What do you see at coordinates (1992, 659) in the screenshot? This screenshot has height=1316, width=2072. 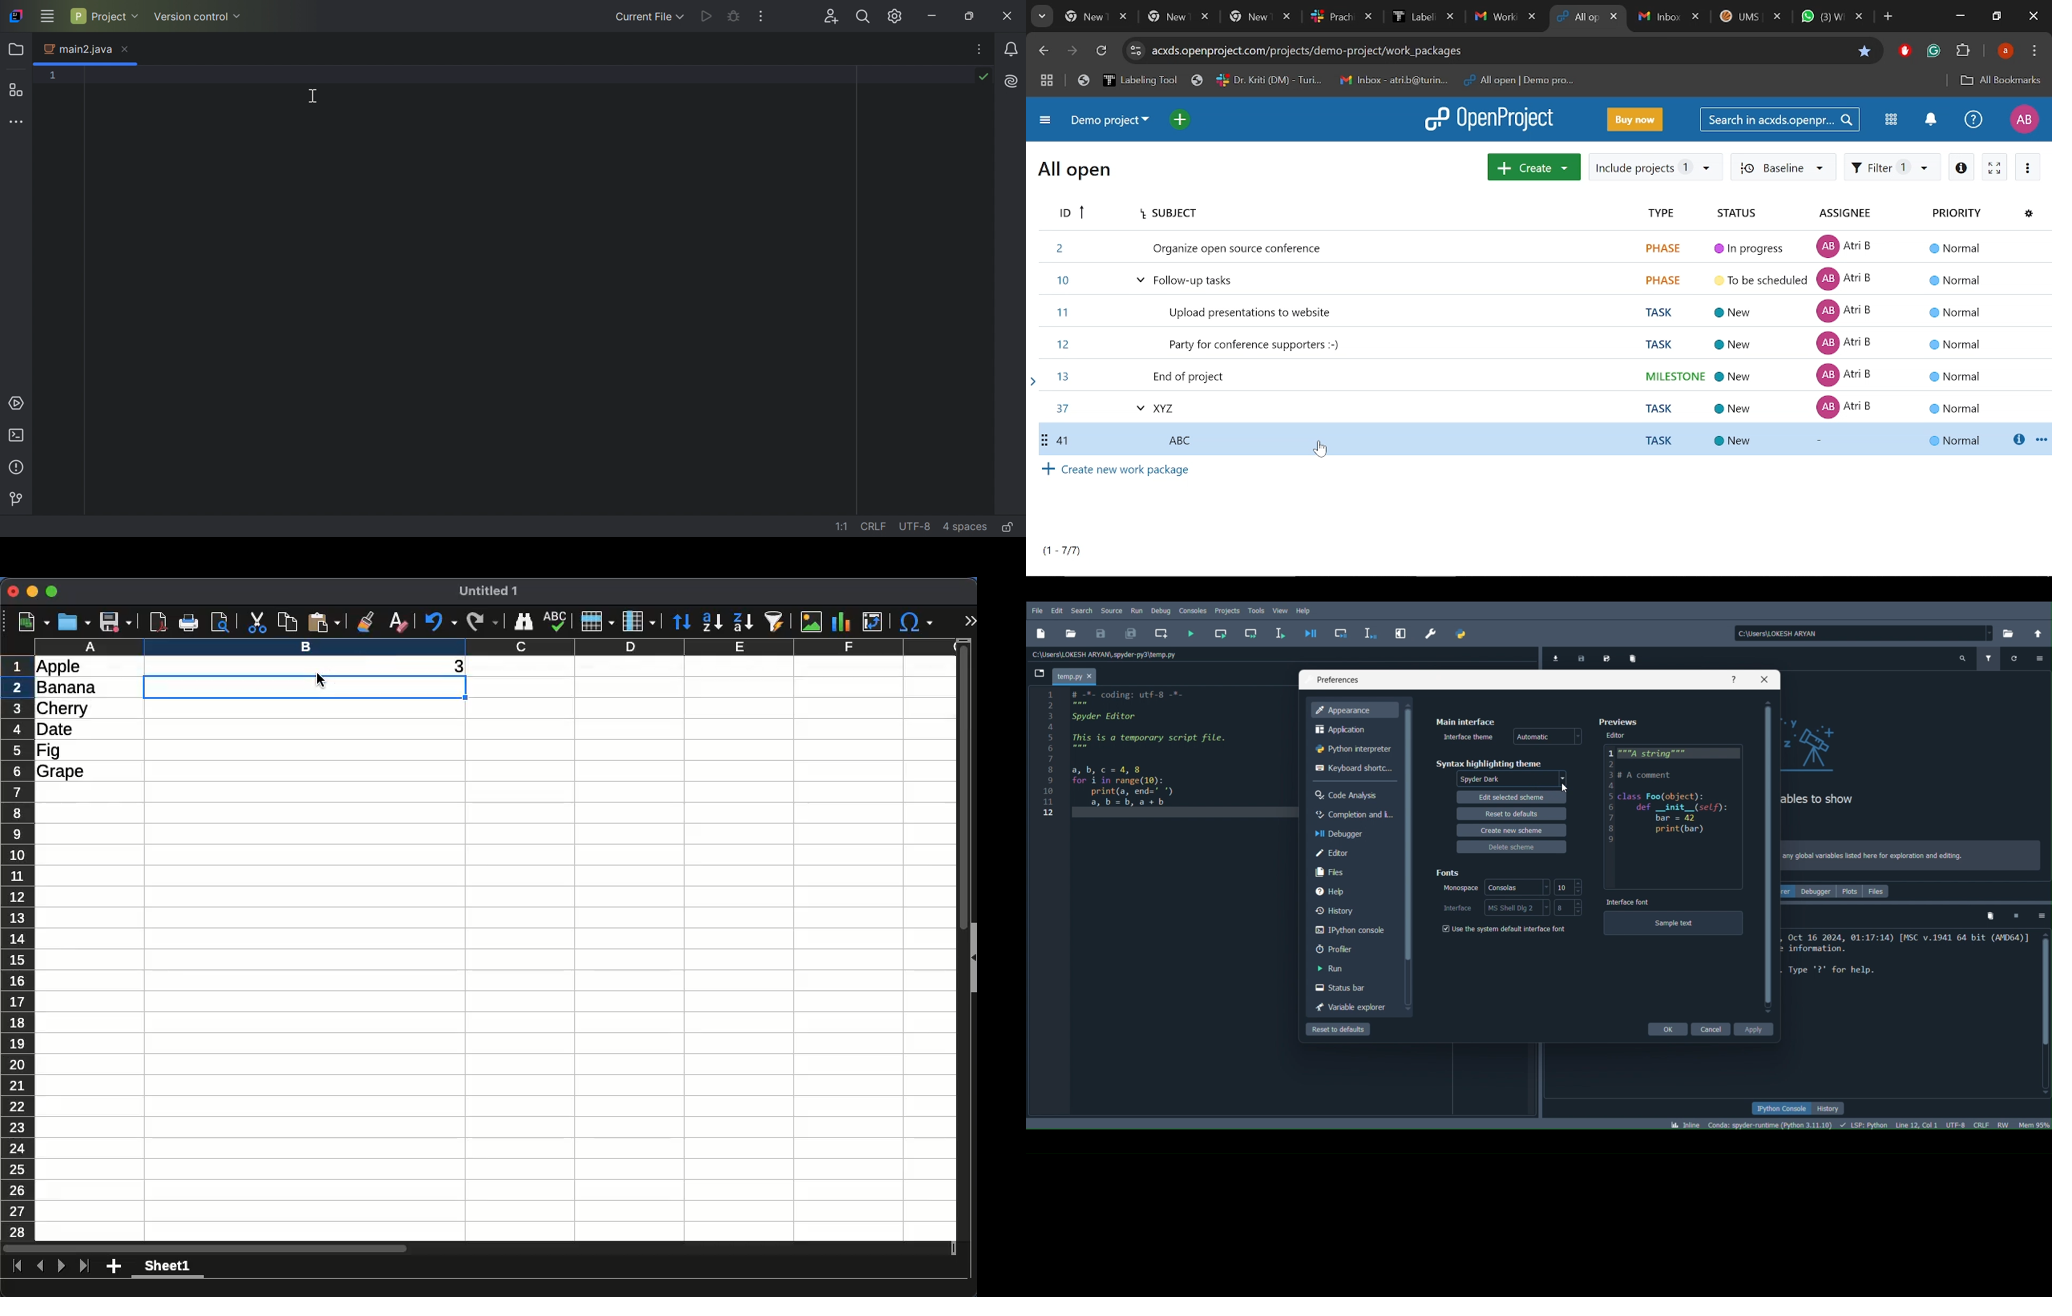 I see `Filter variables` at bounding box center [1992, 659].